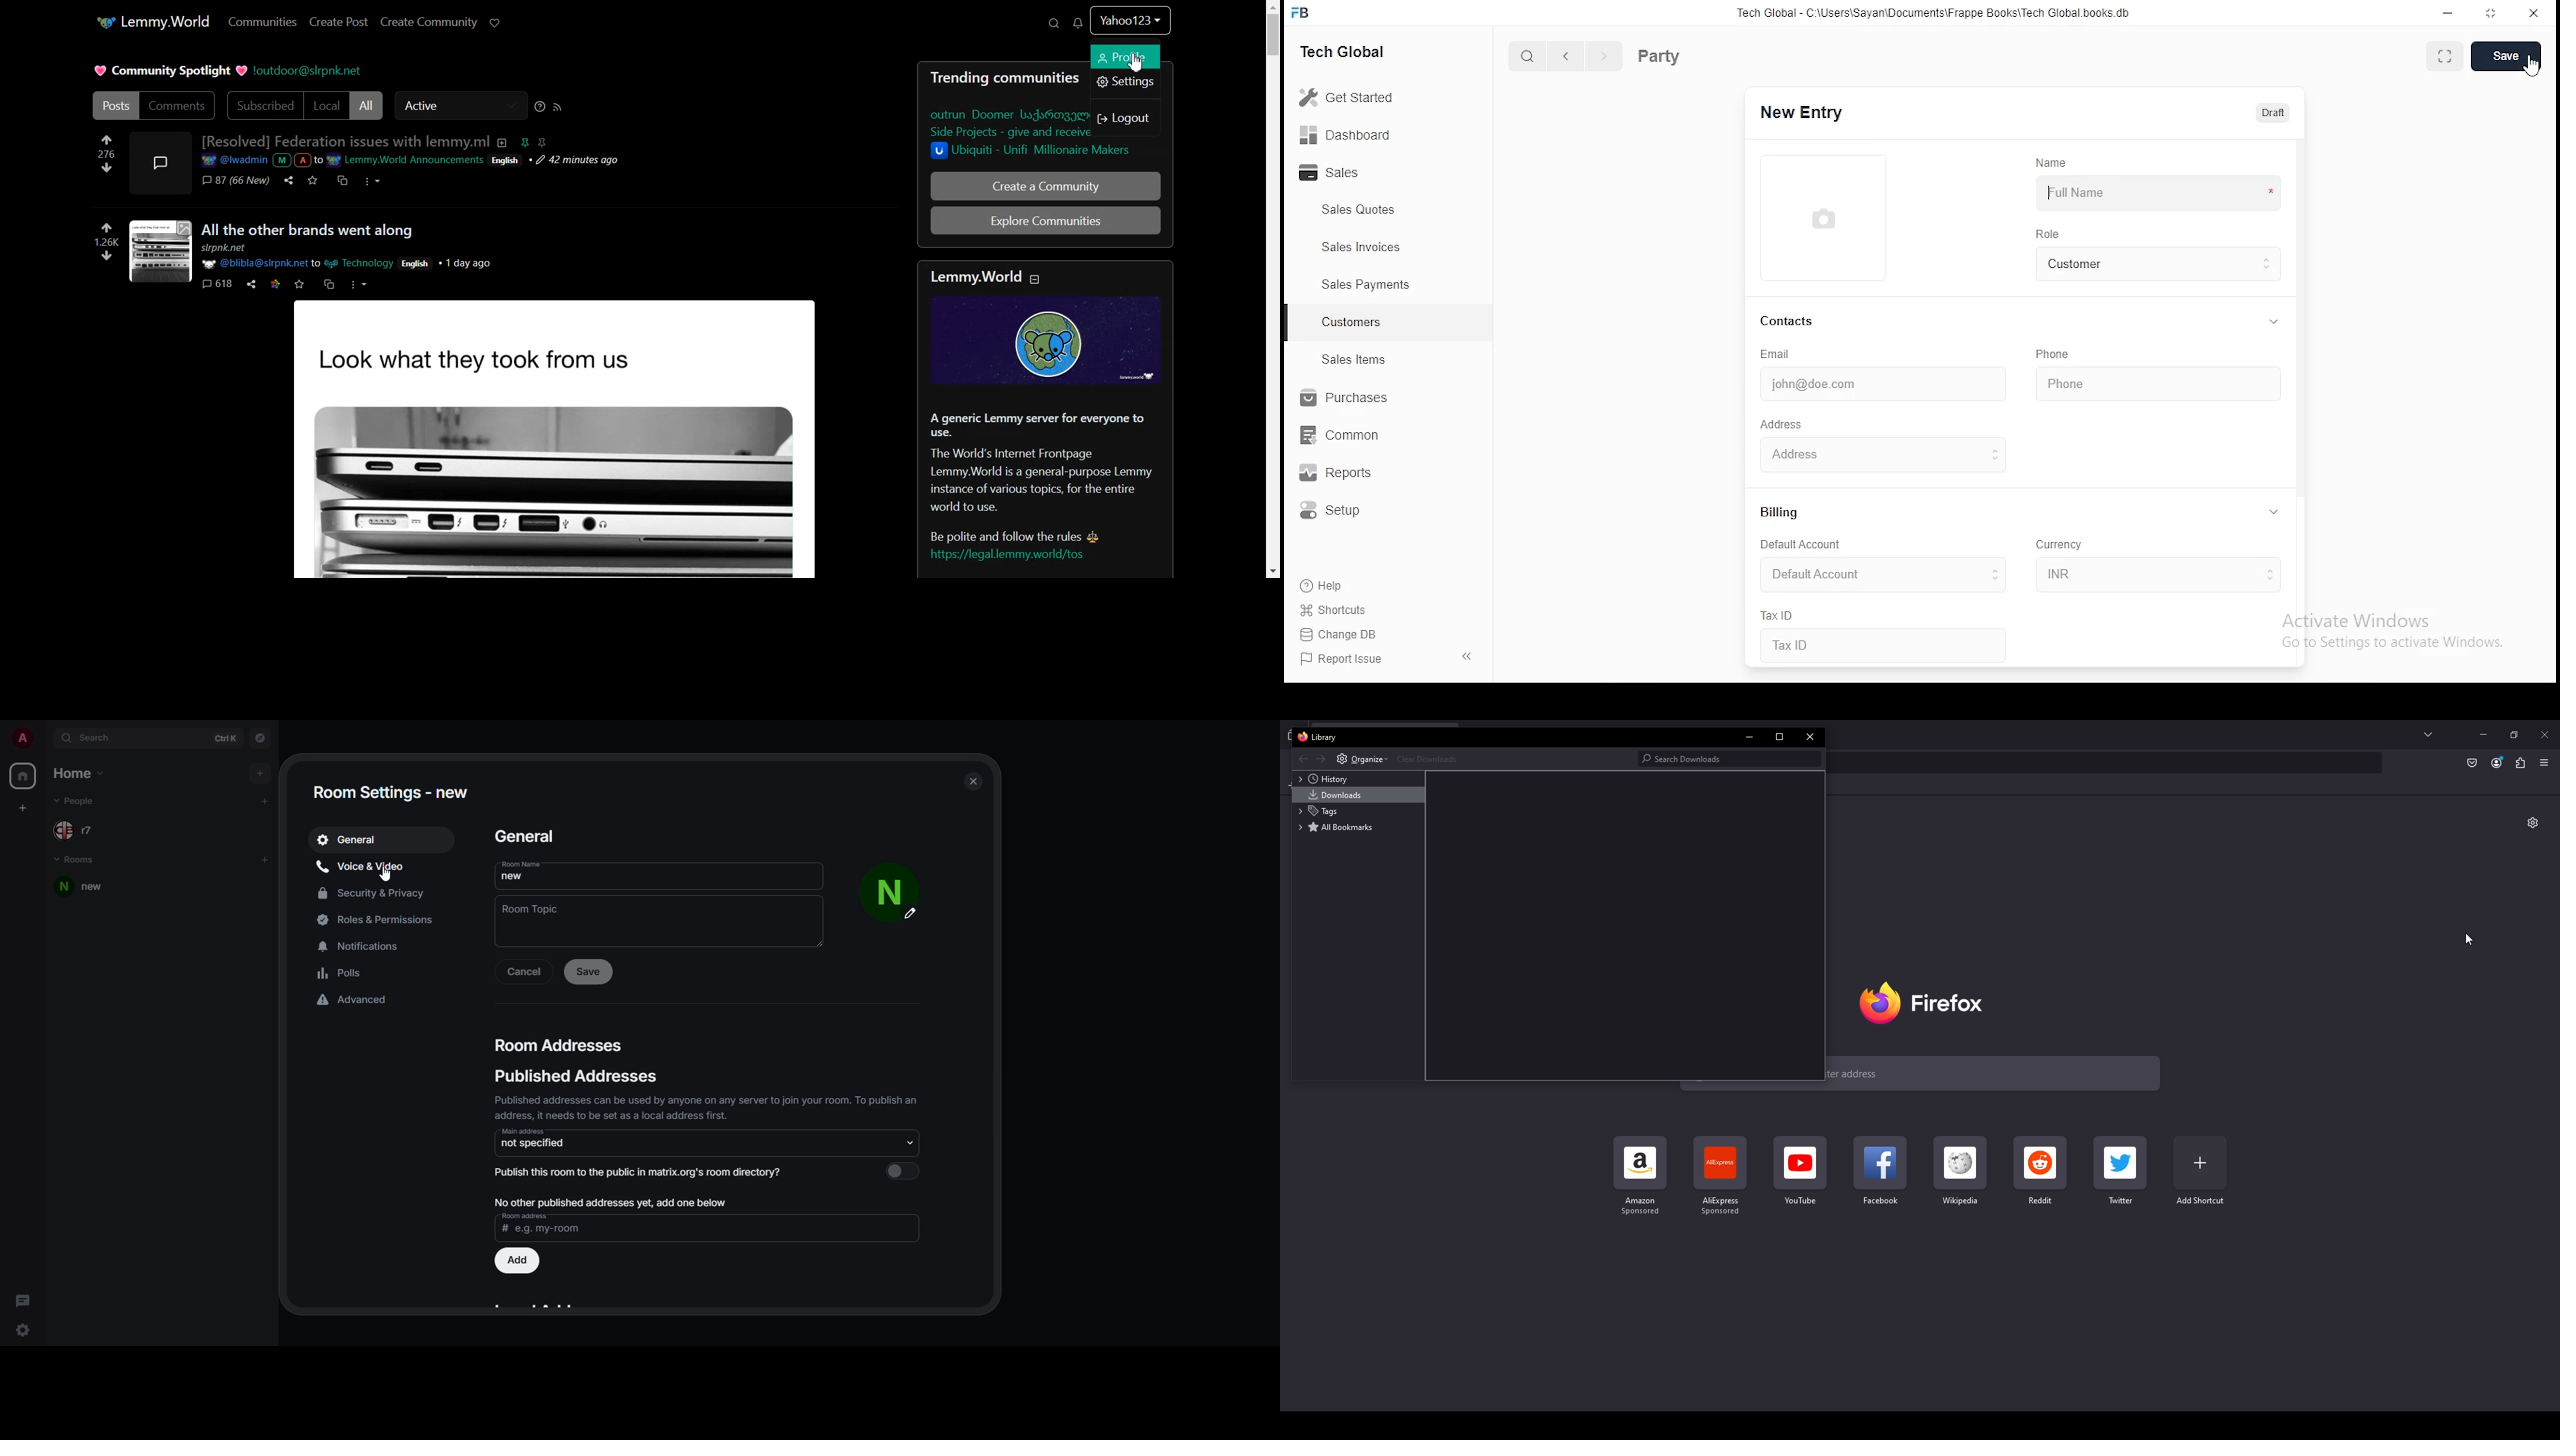 The image size is (2576, 1456). I want to click on setup, so click(1338, 513).